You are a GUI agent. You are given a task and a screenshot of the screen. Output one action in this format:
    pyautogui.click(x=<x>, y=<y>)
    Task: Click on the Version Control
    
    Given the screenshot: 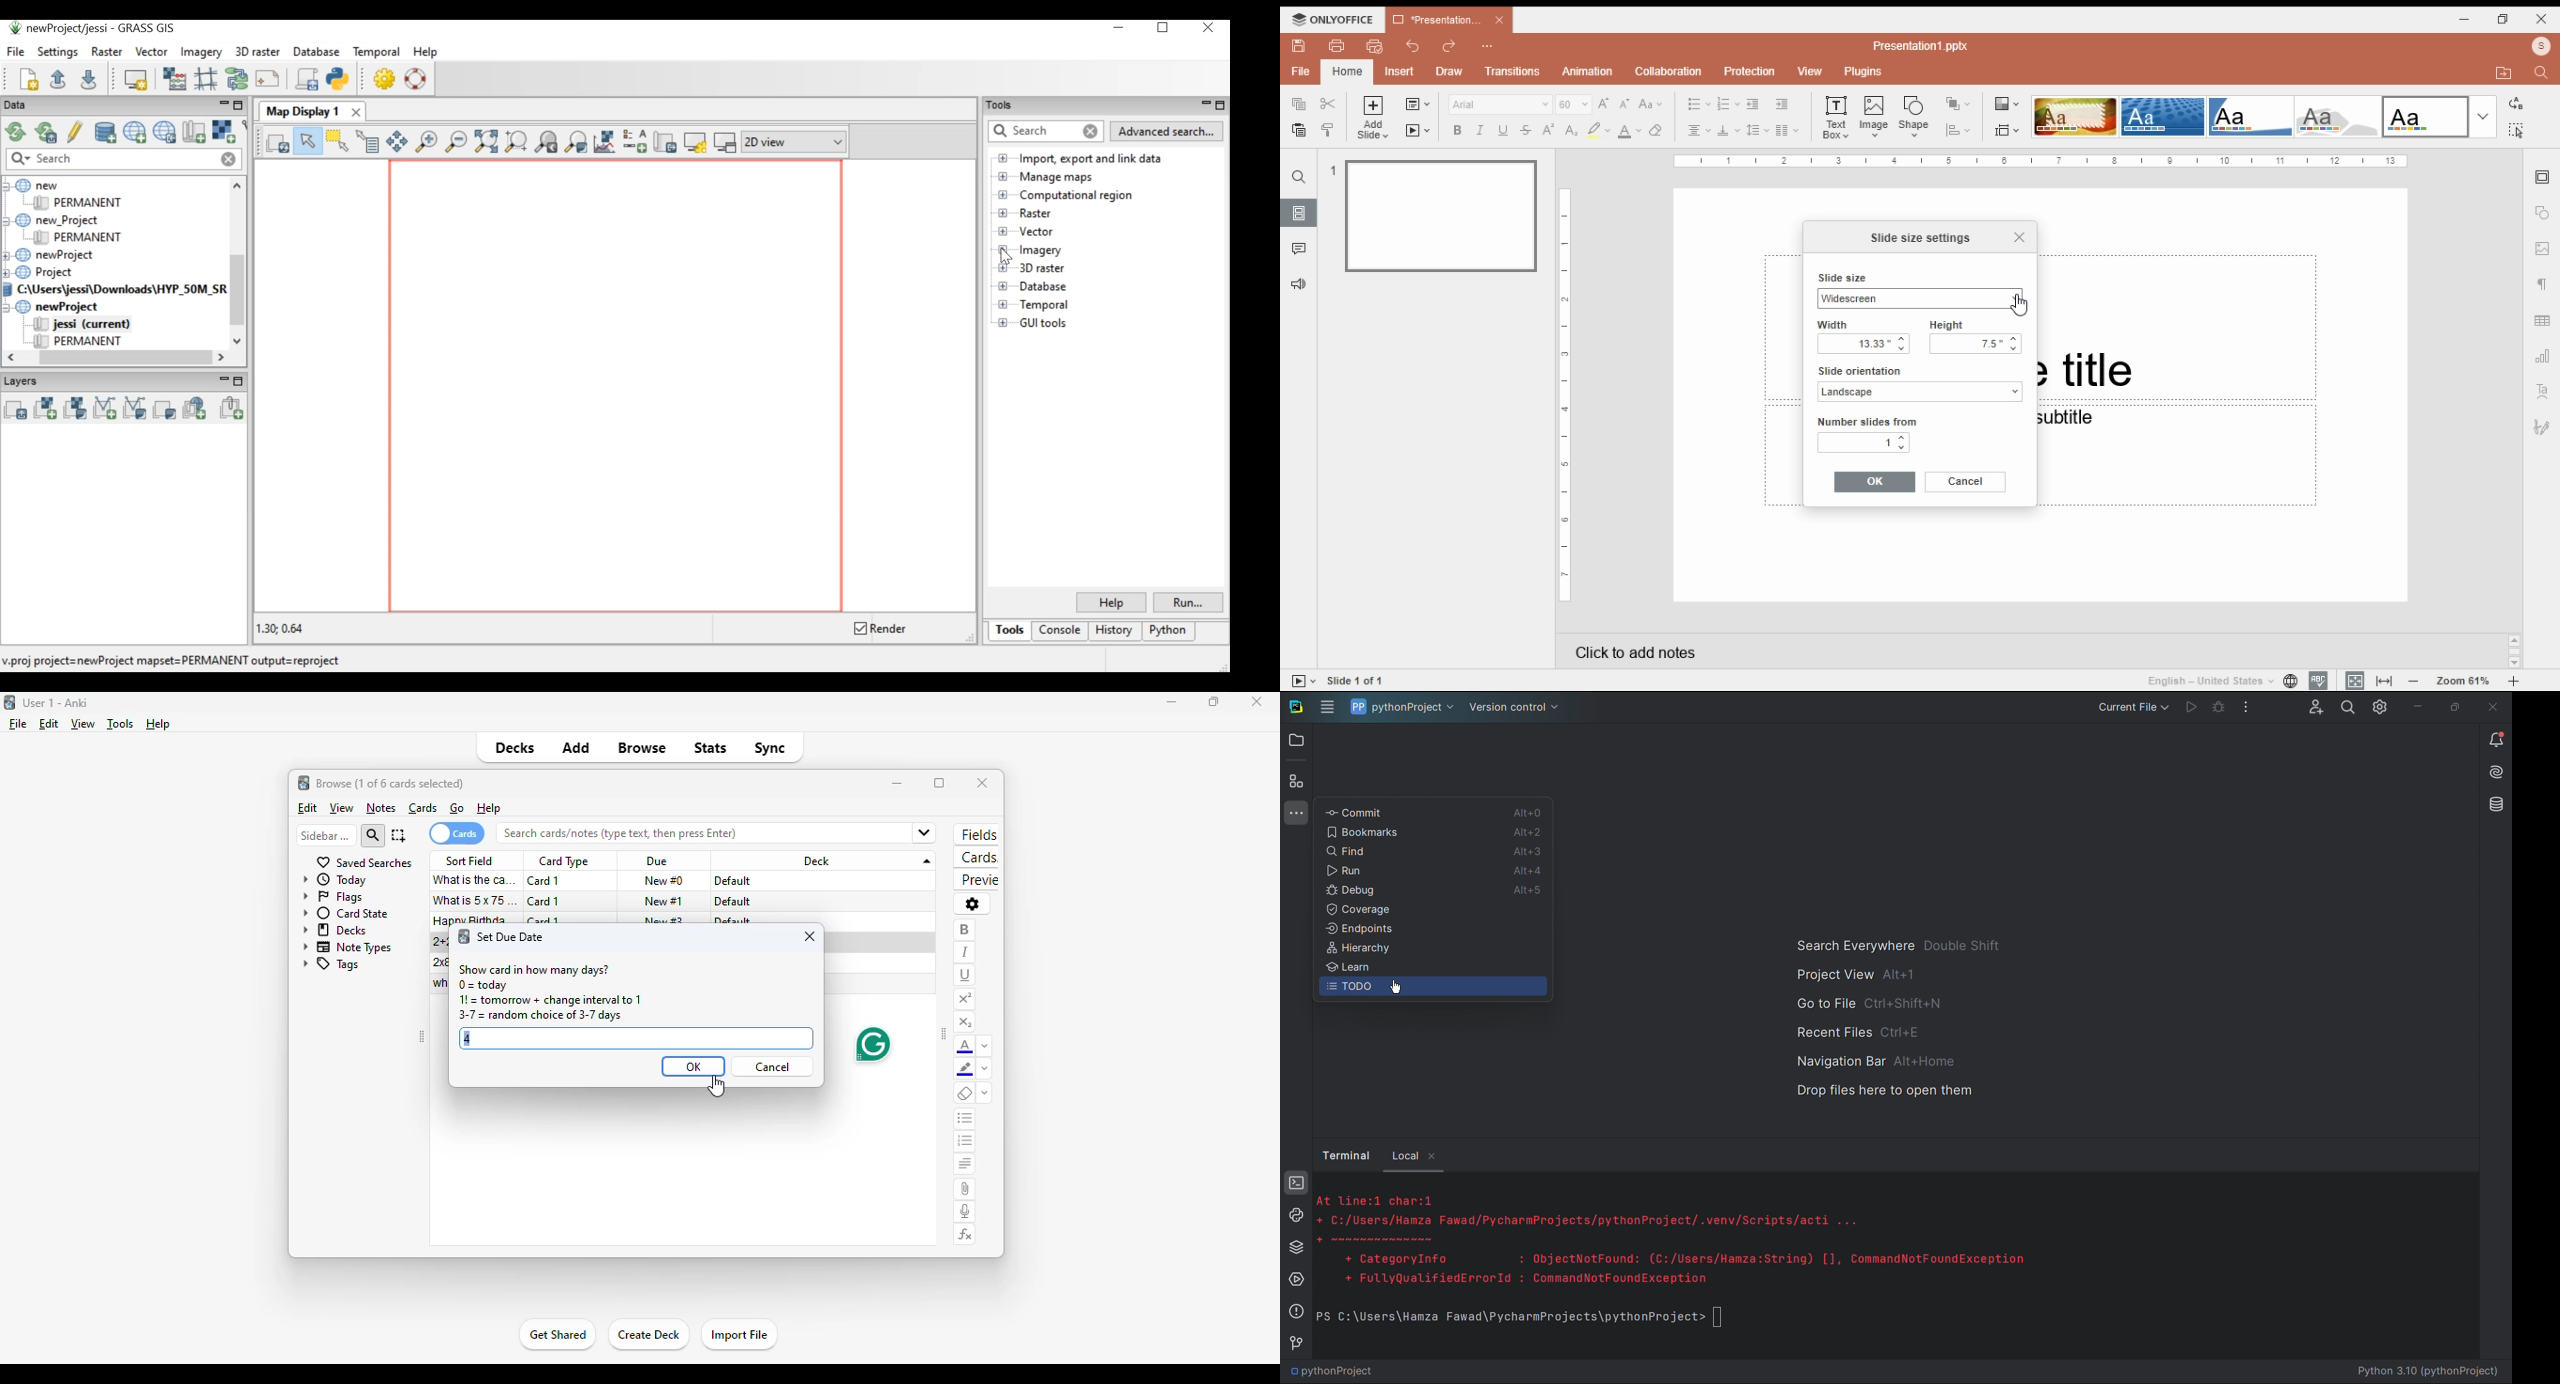 What is the action you would take?
    pyautogui.click(x=1516, y=708)
    